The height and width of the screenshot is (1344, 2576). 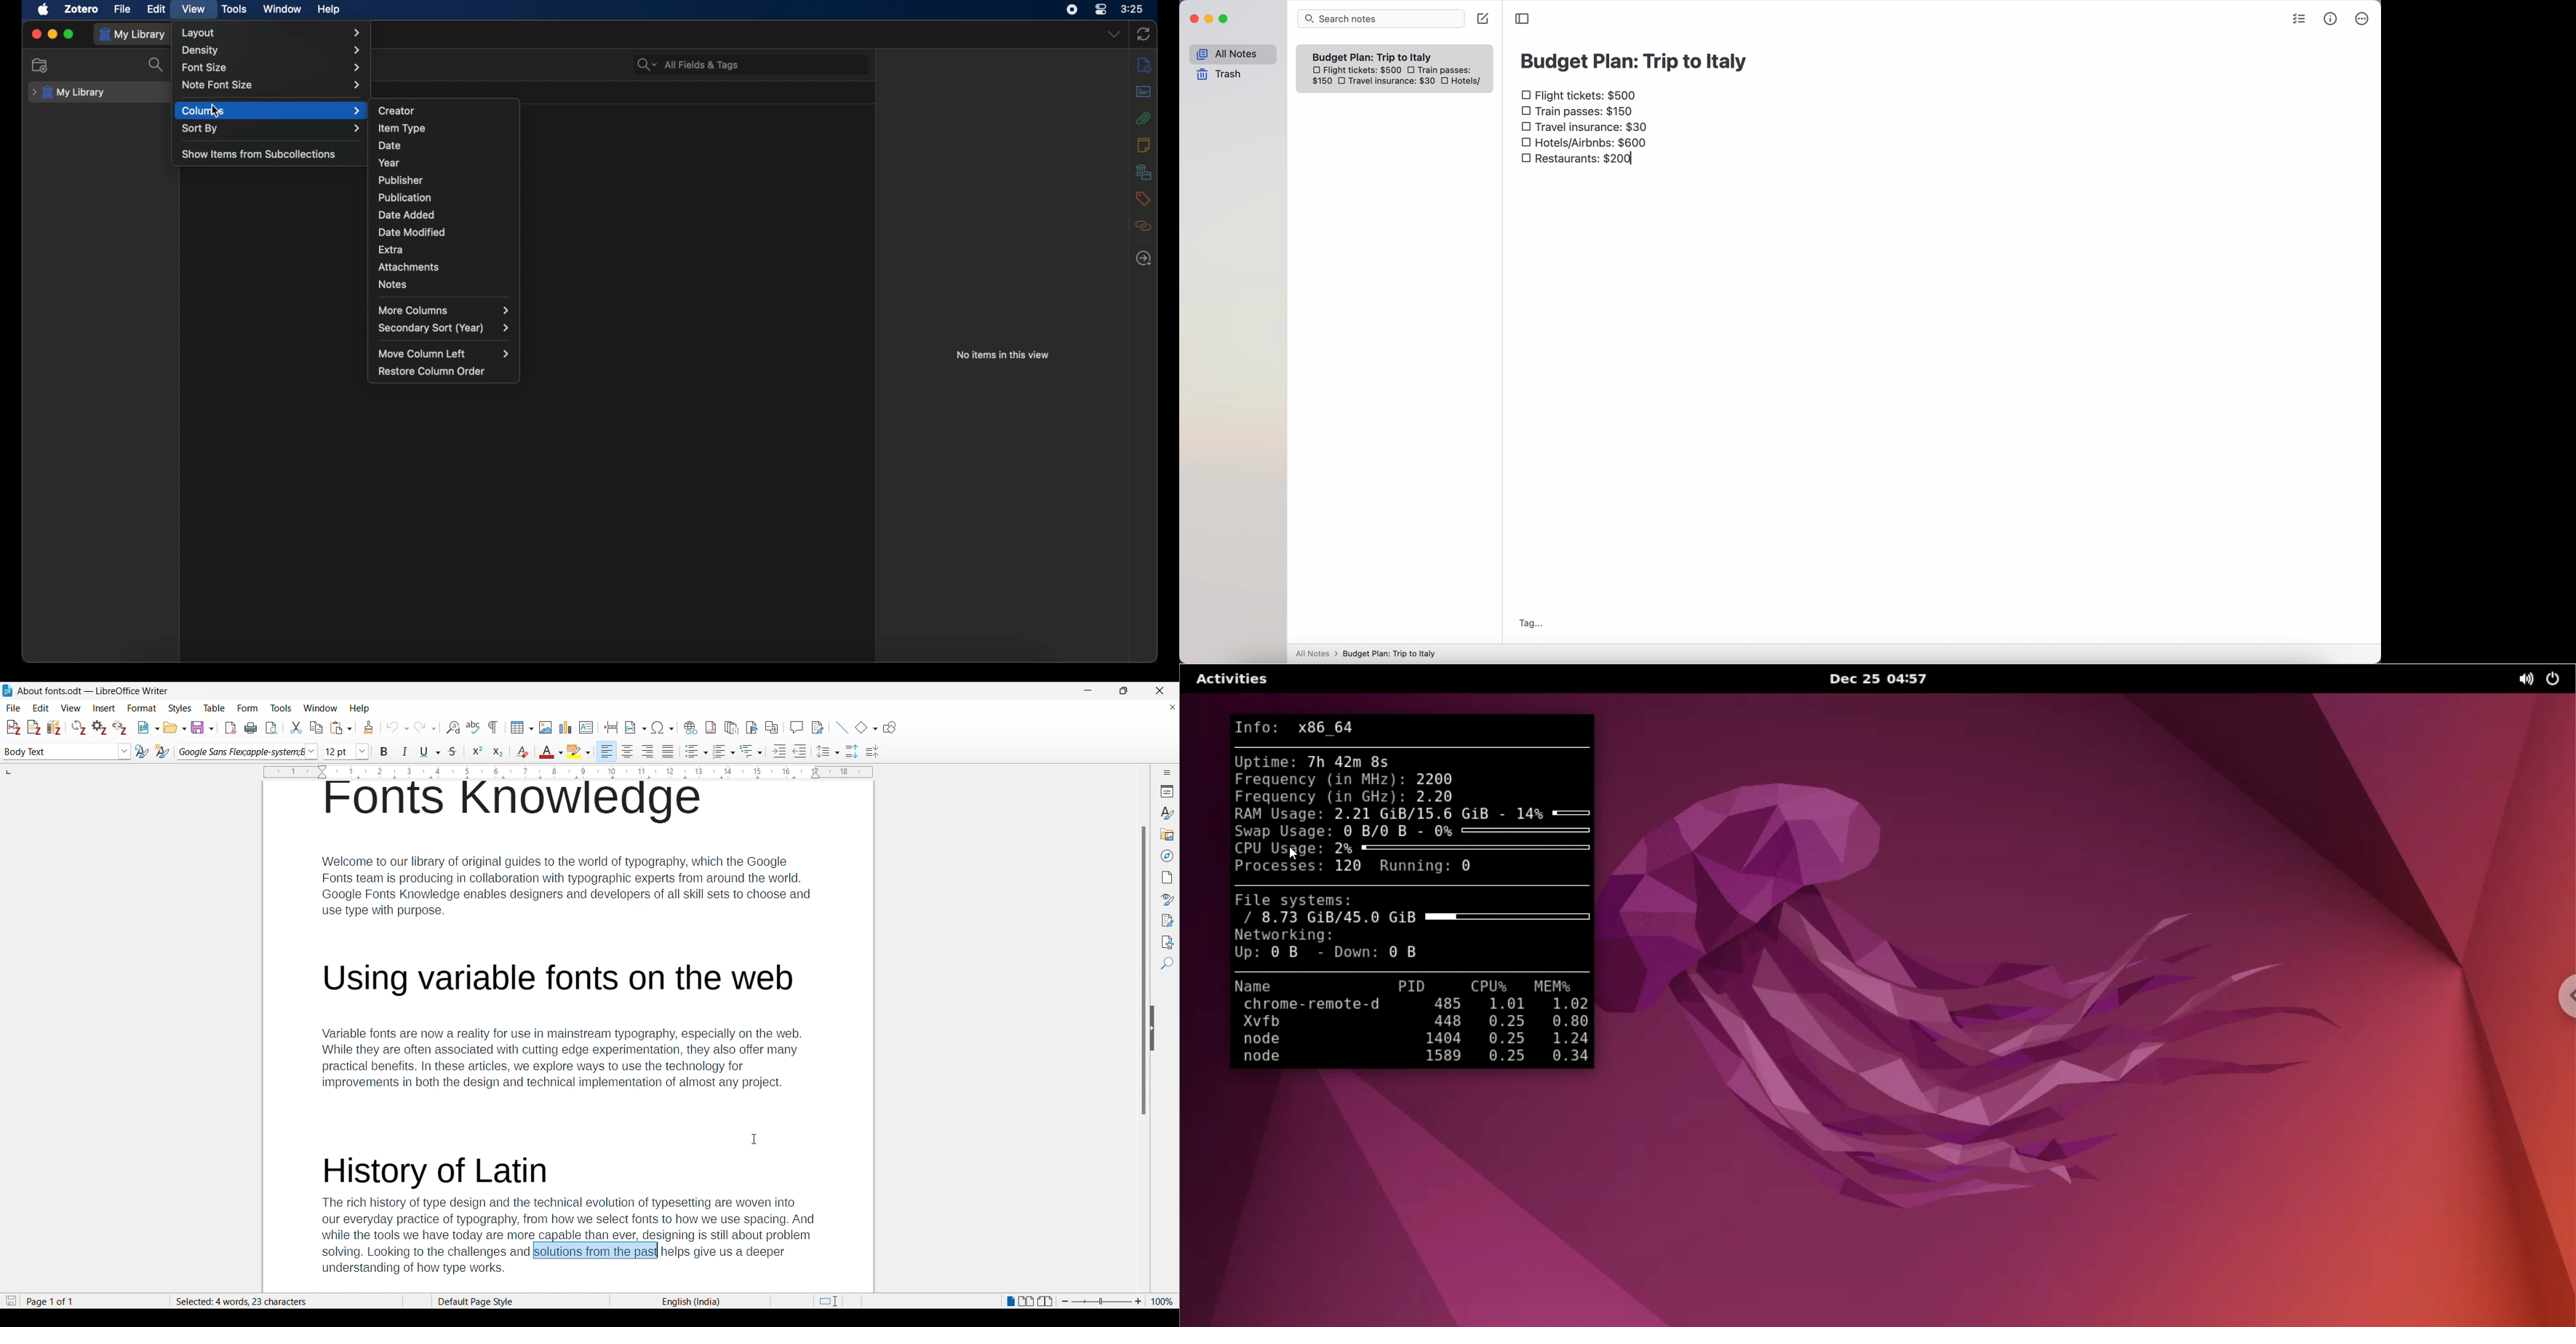 I want to click on abstract, so click(x=1145, y=92).